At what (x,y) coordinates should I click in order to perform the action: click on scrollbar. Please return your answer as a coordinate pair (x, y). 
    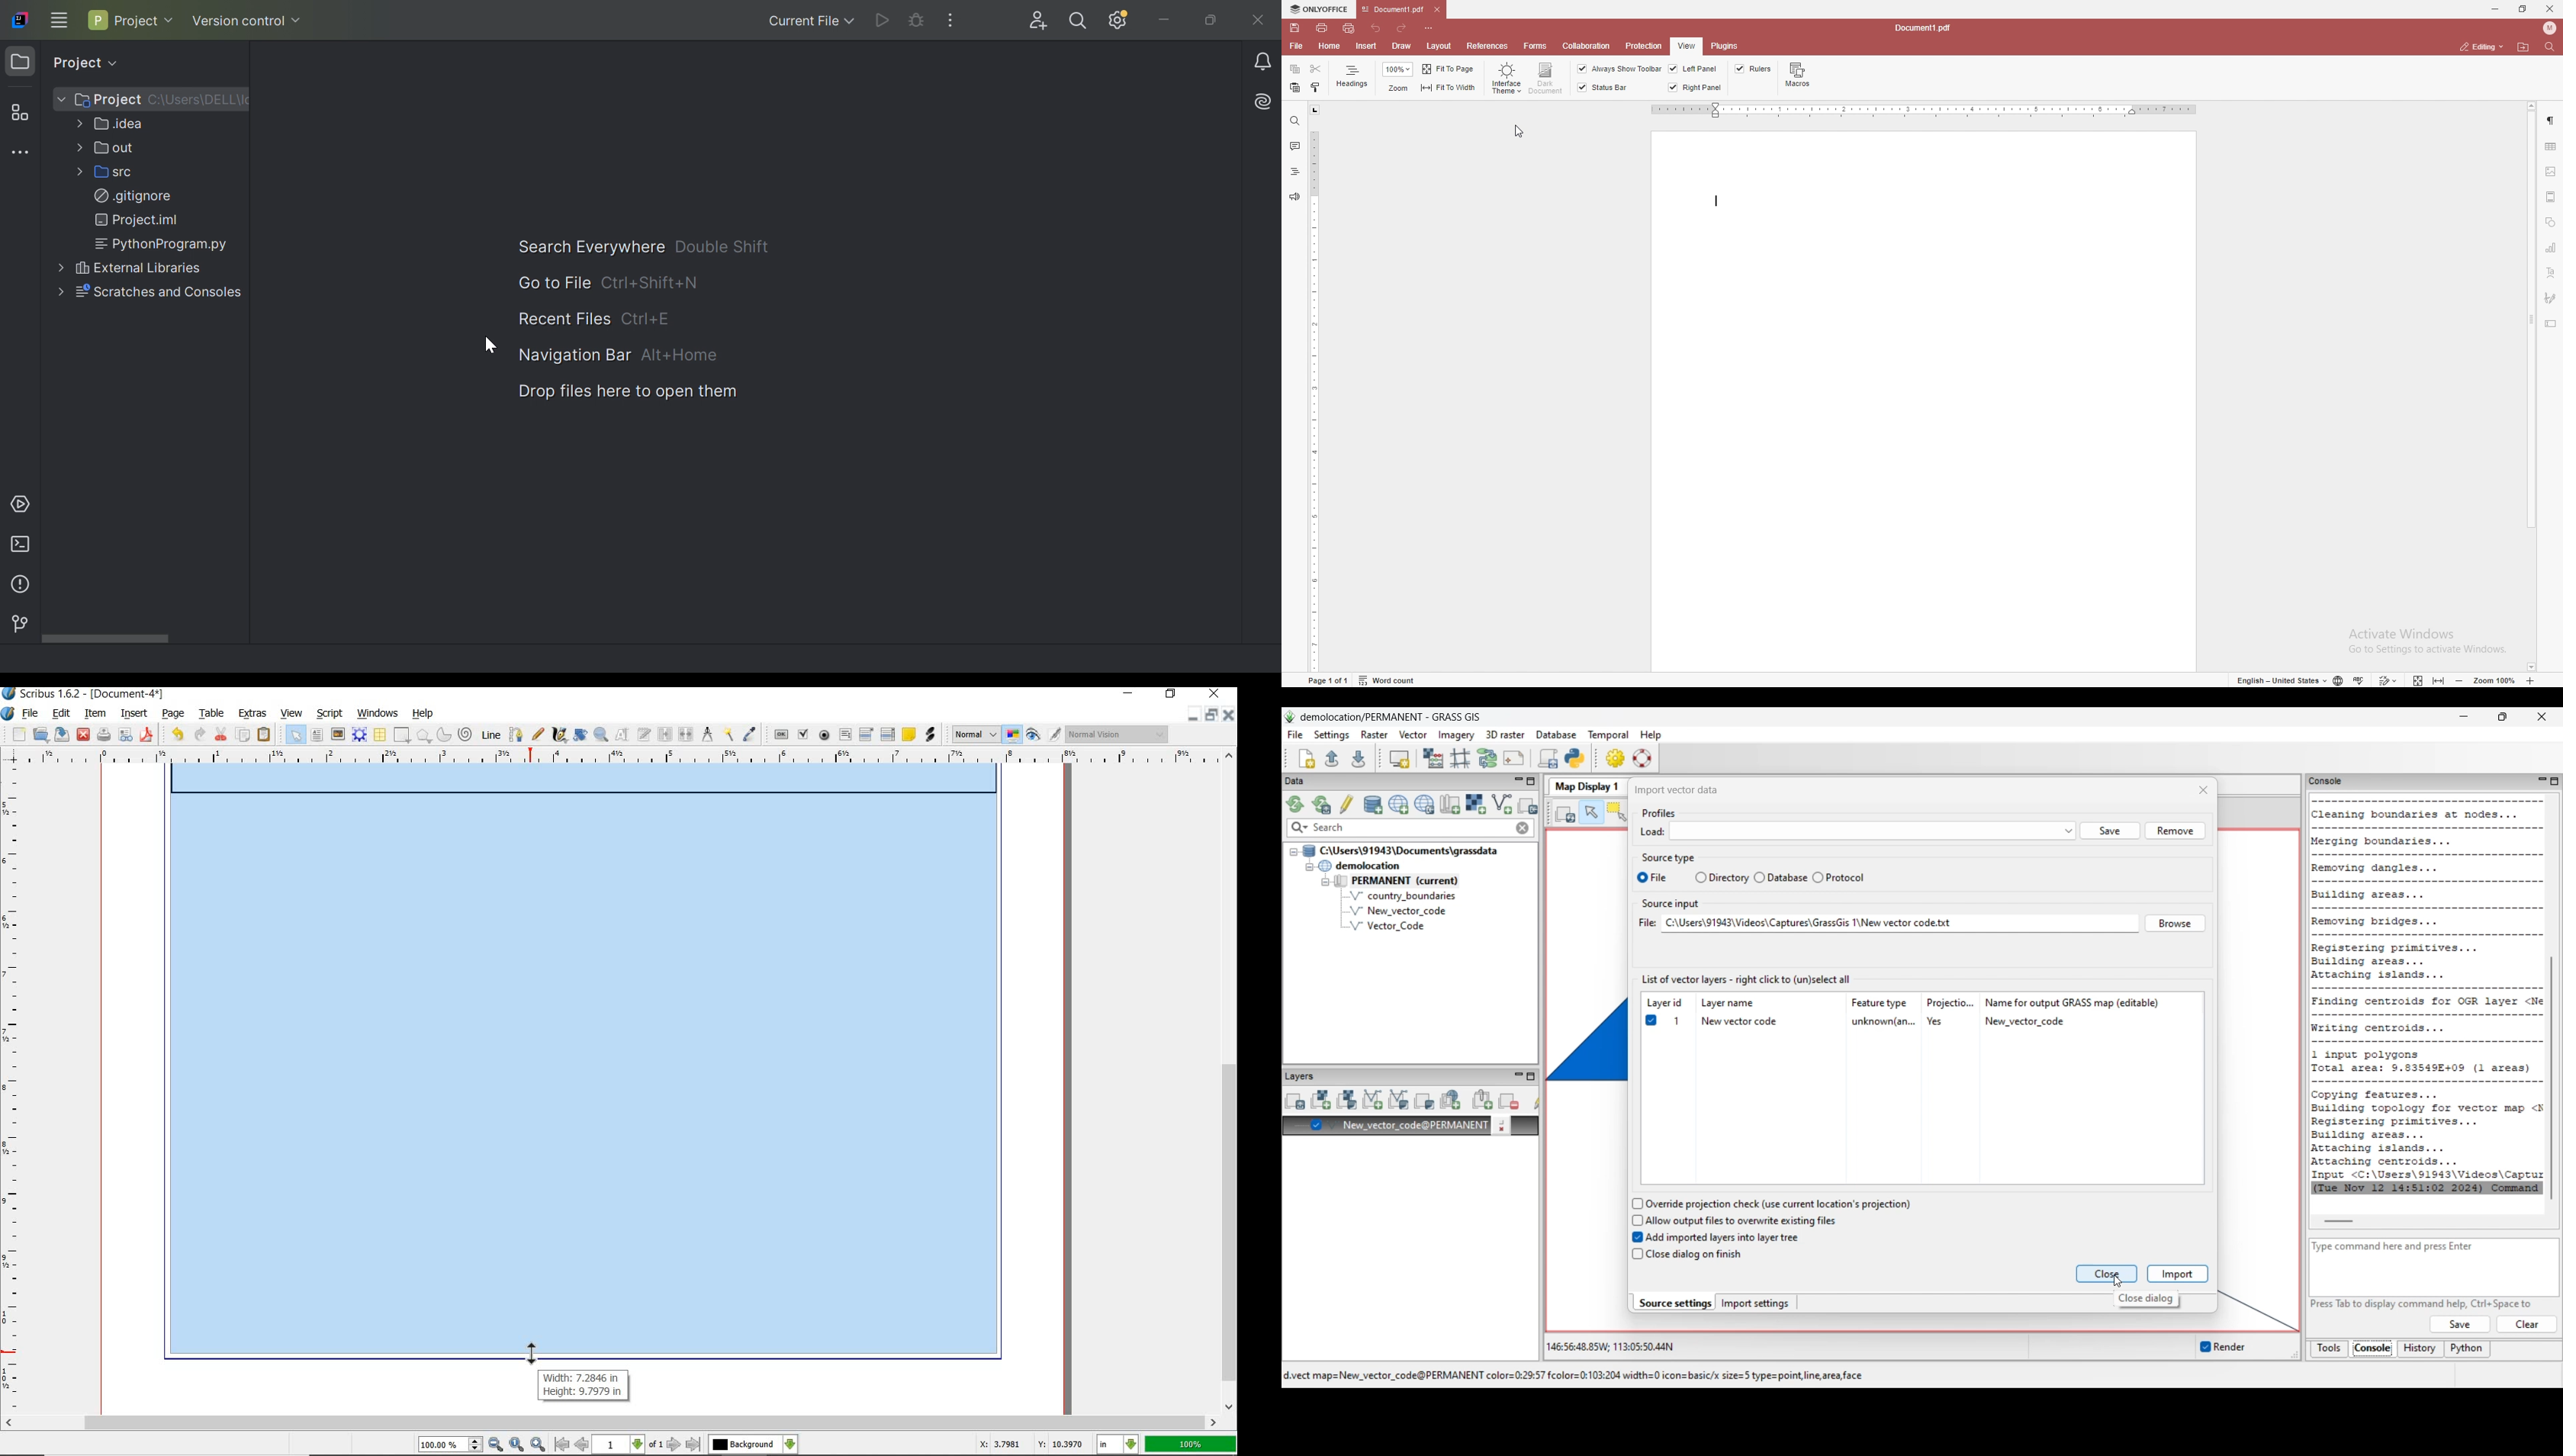
    Looking at the image, I should click on (611, 1422).